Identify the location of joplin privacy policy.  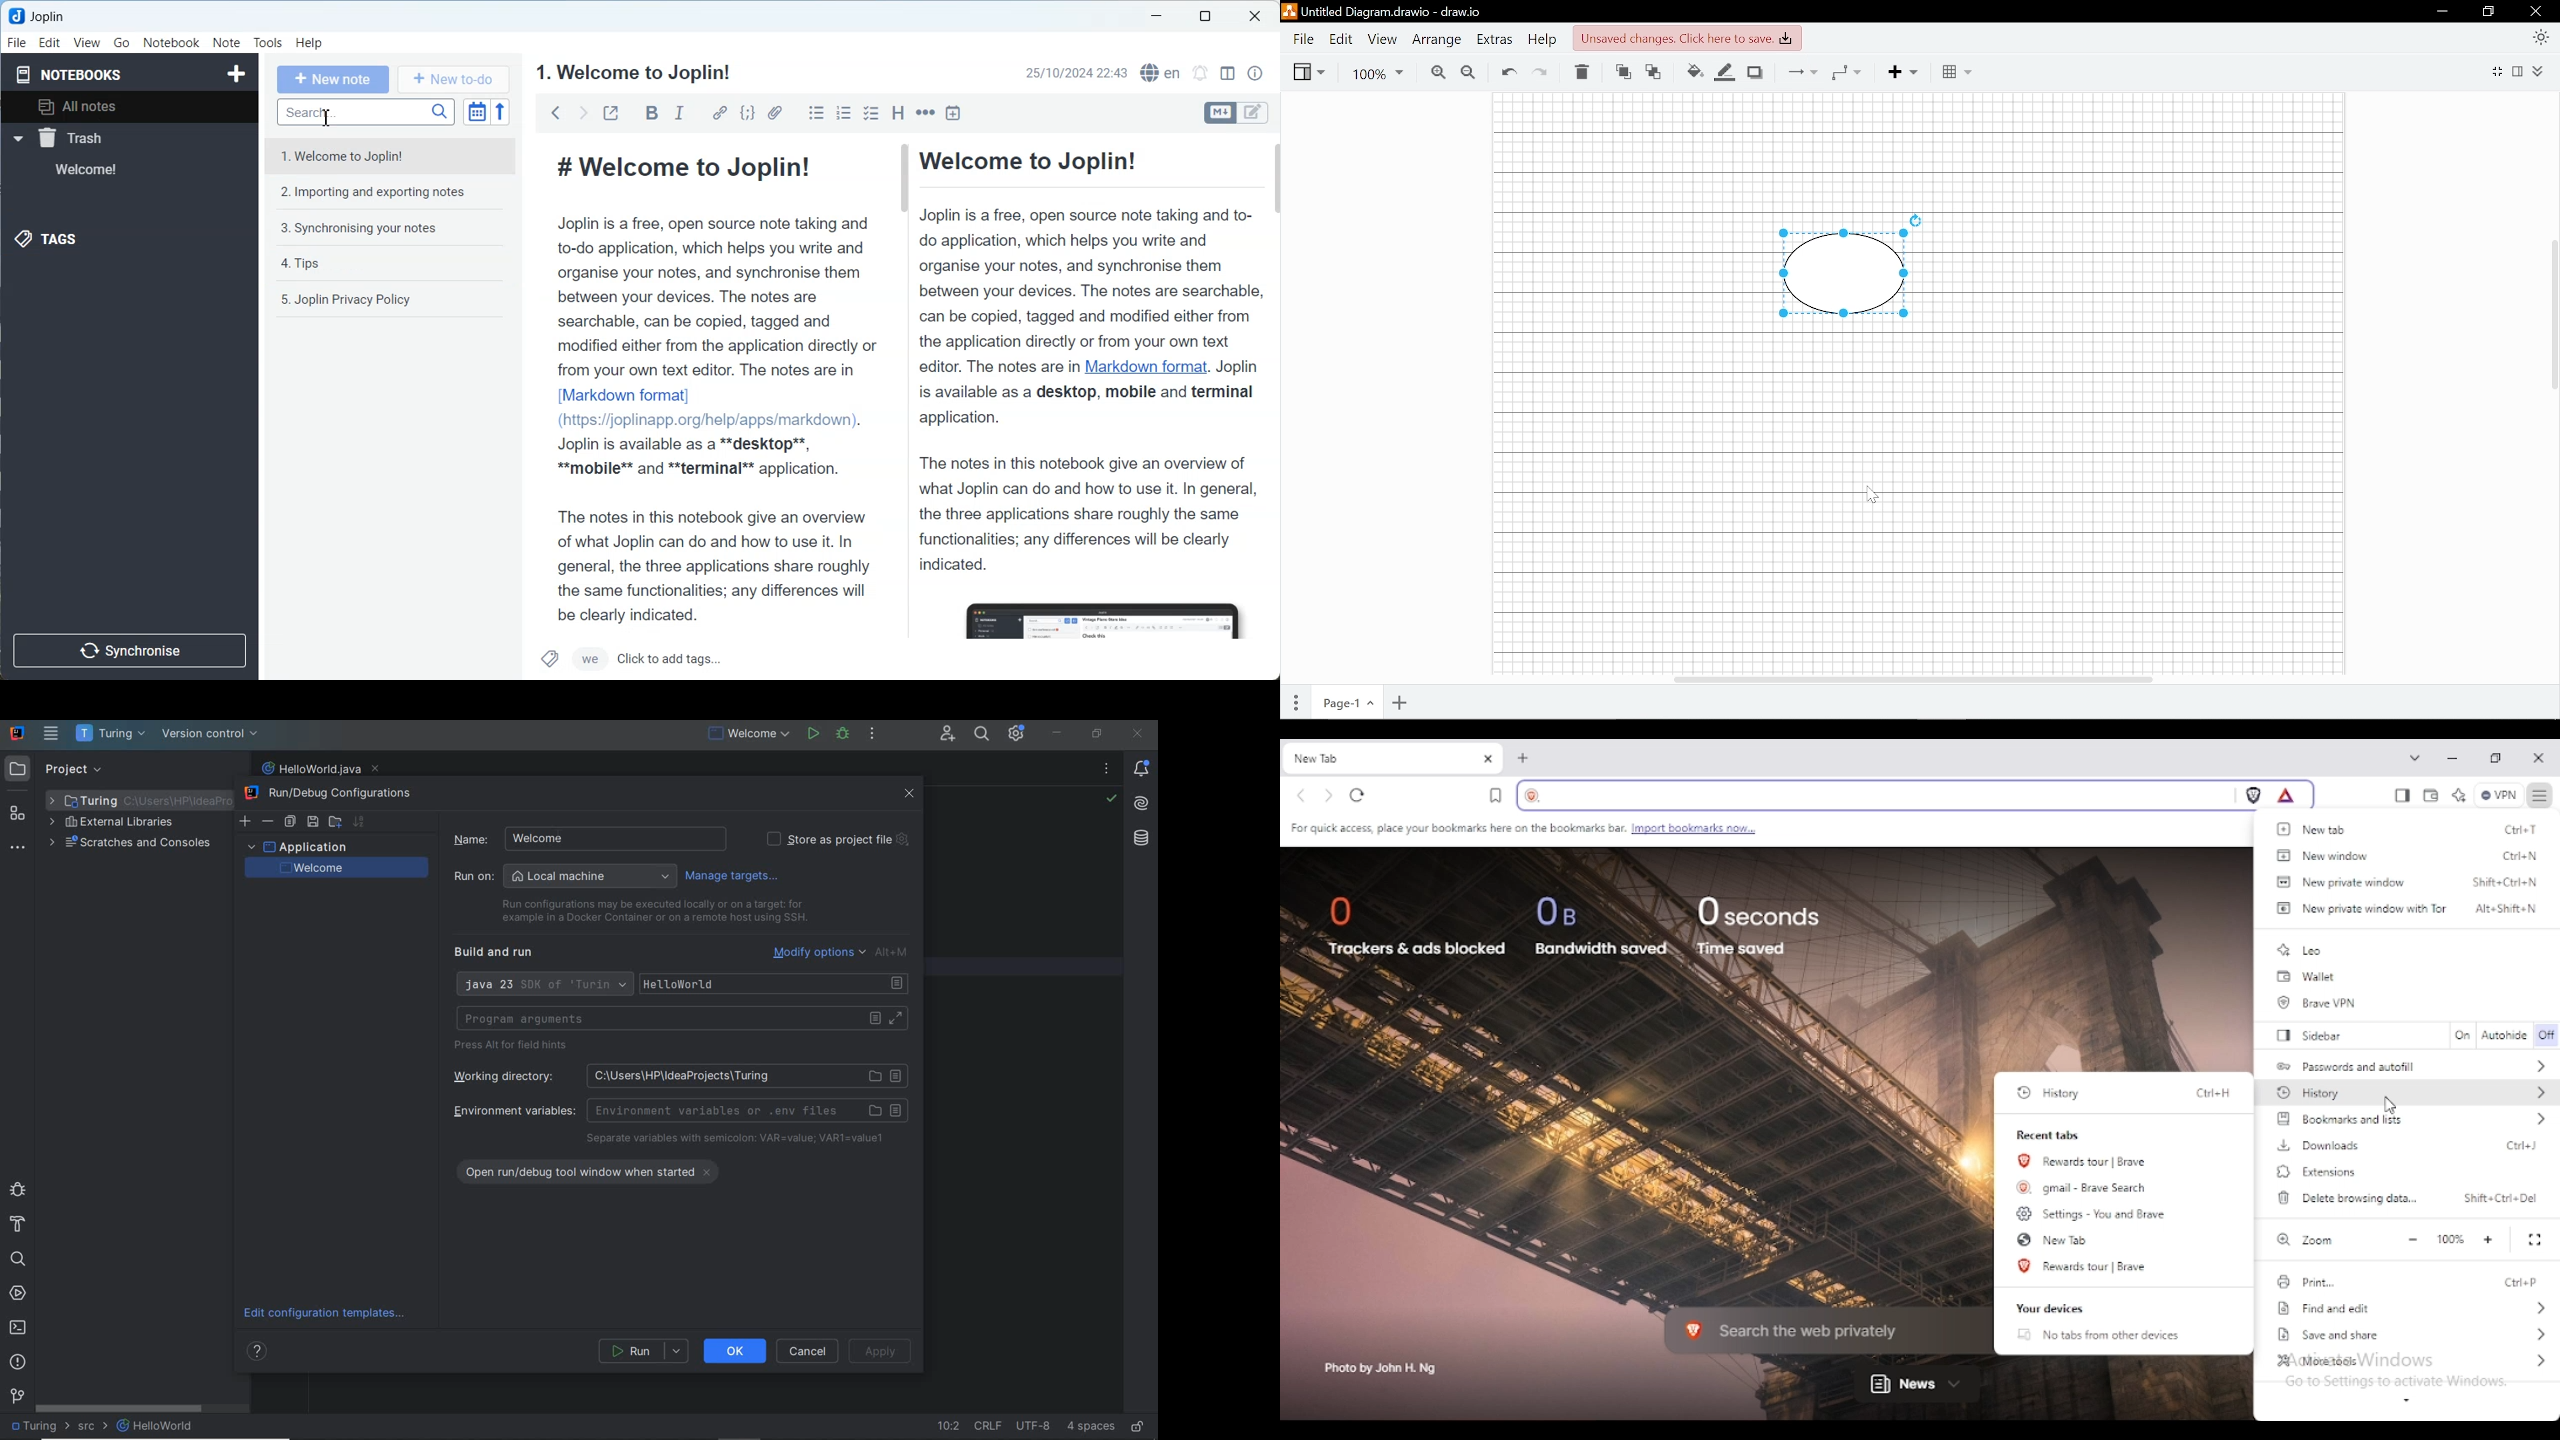
(394, 299).